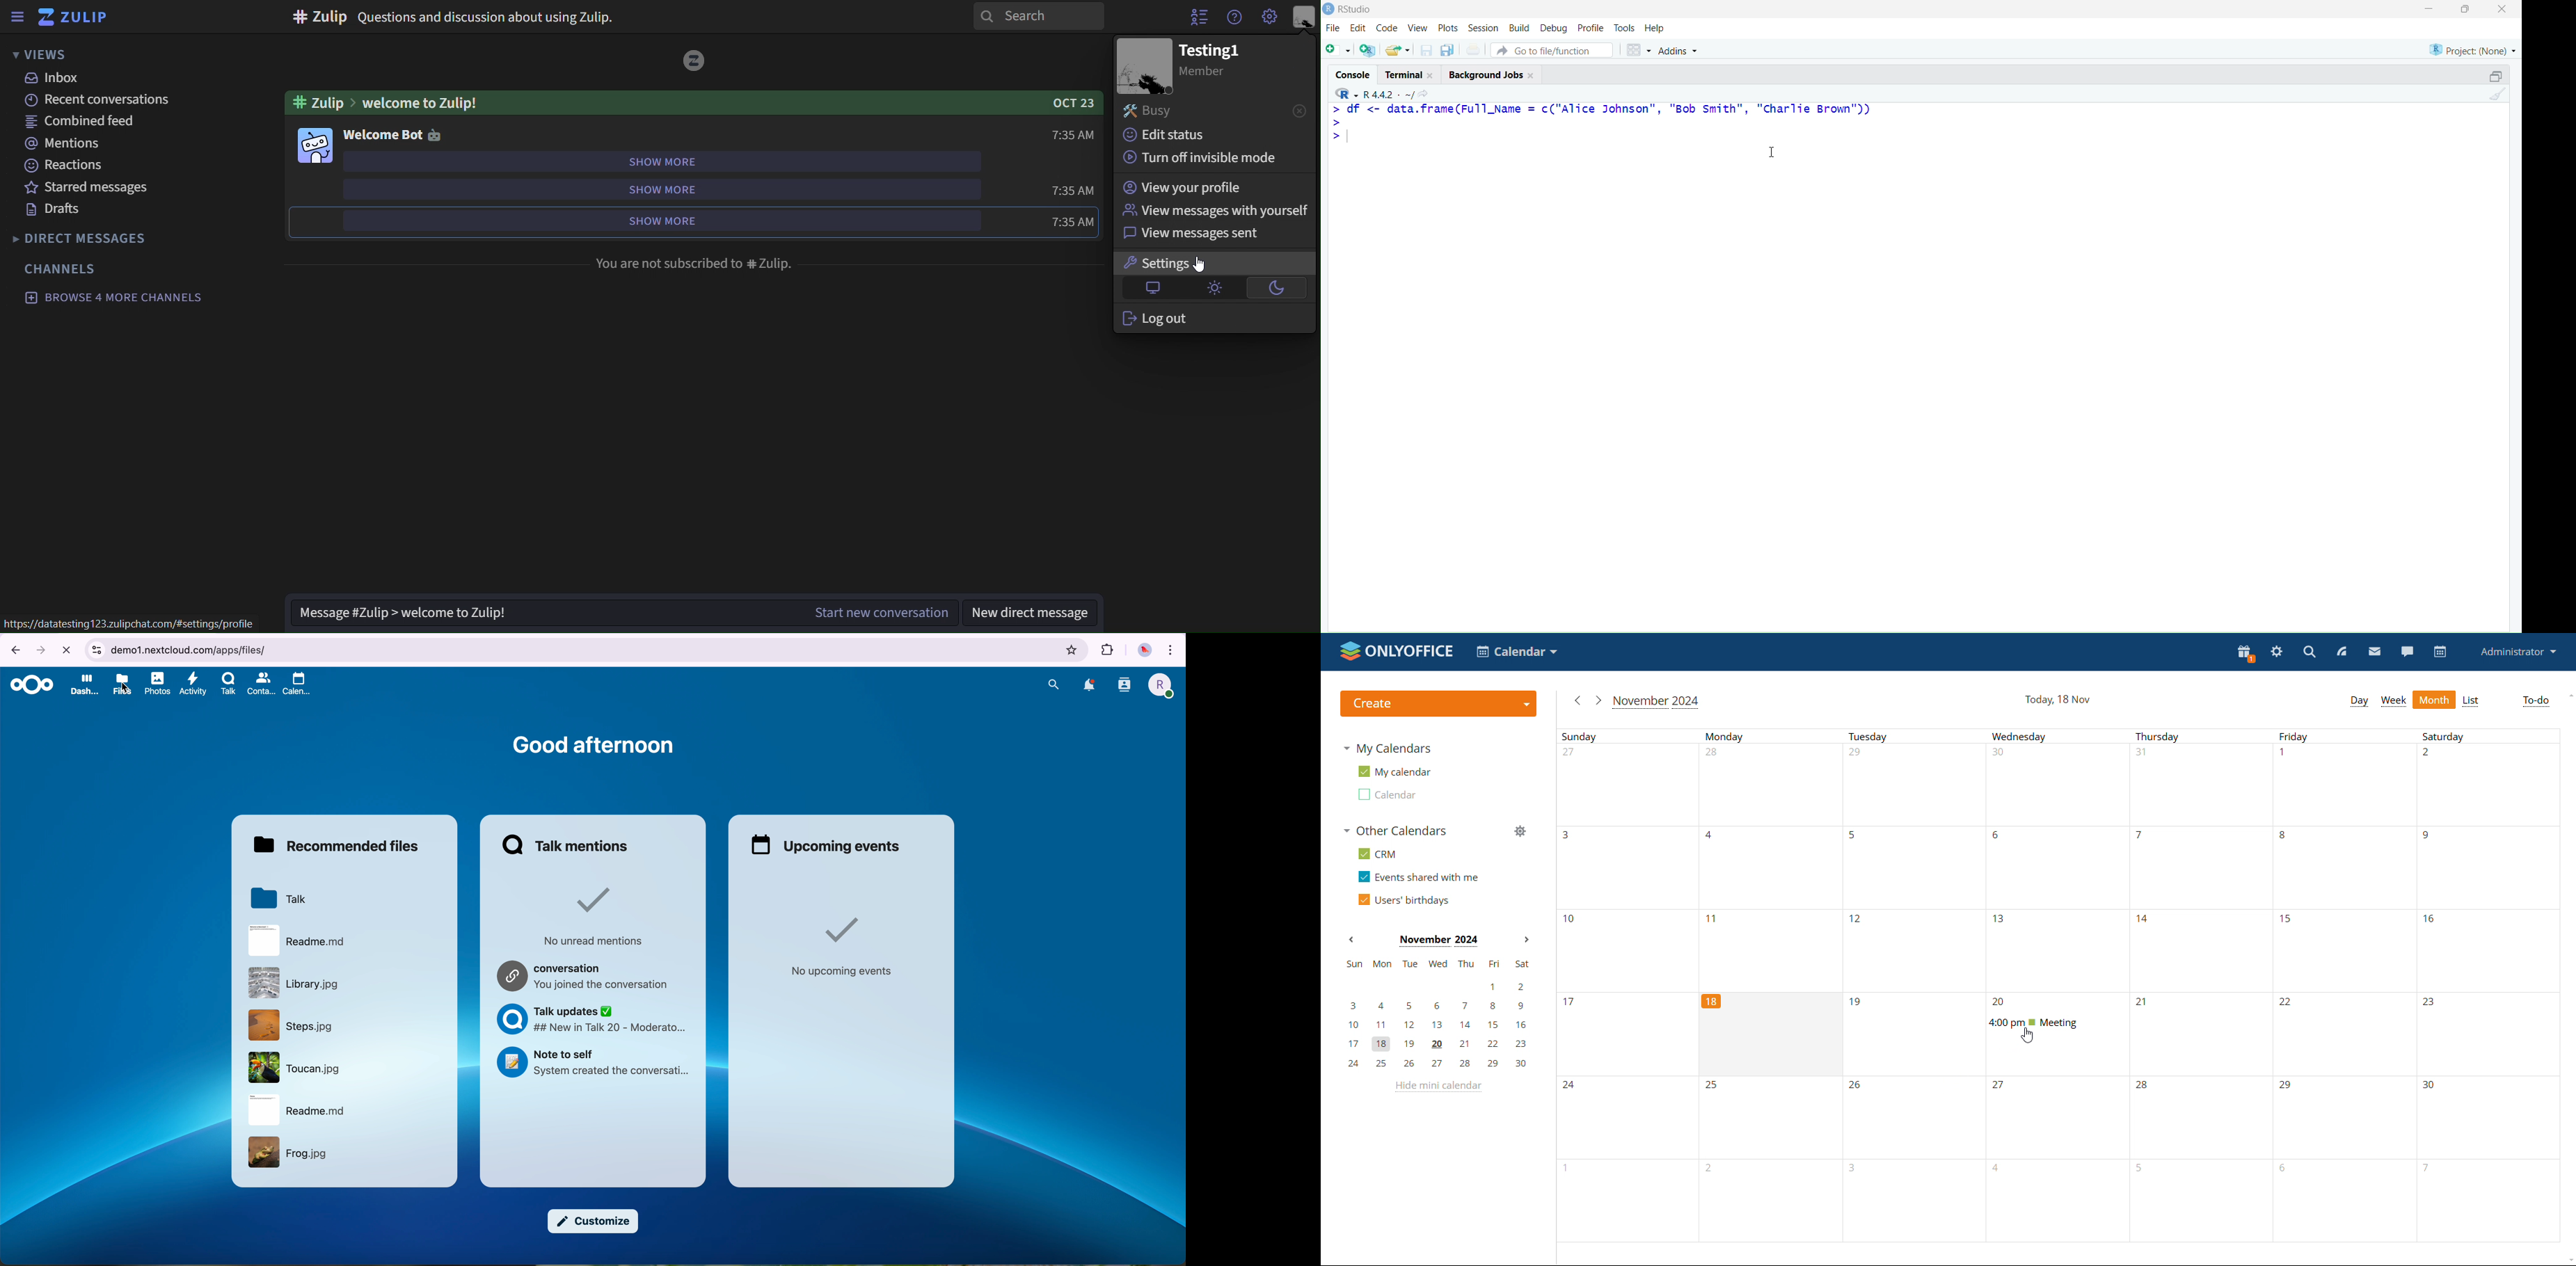 Image resolution: width=2576 pixels, height=1288 pixels. What do you see at coordinates (2466, 11) in the screenshot?
I see `Maximize` at bounding box center [2466, 11].